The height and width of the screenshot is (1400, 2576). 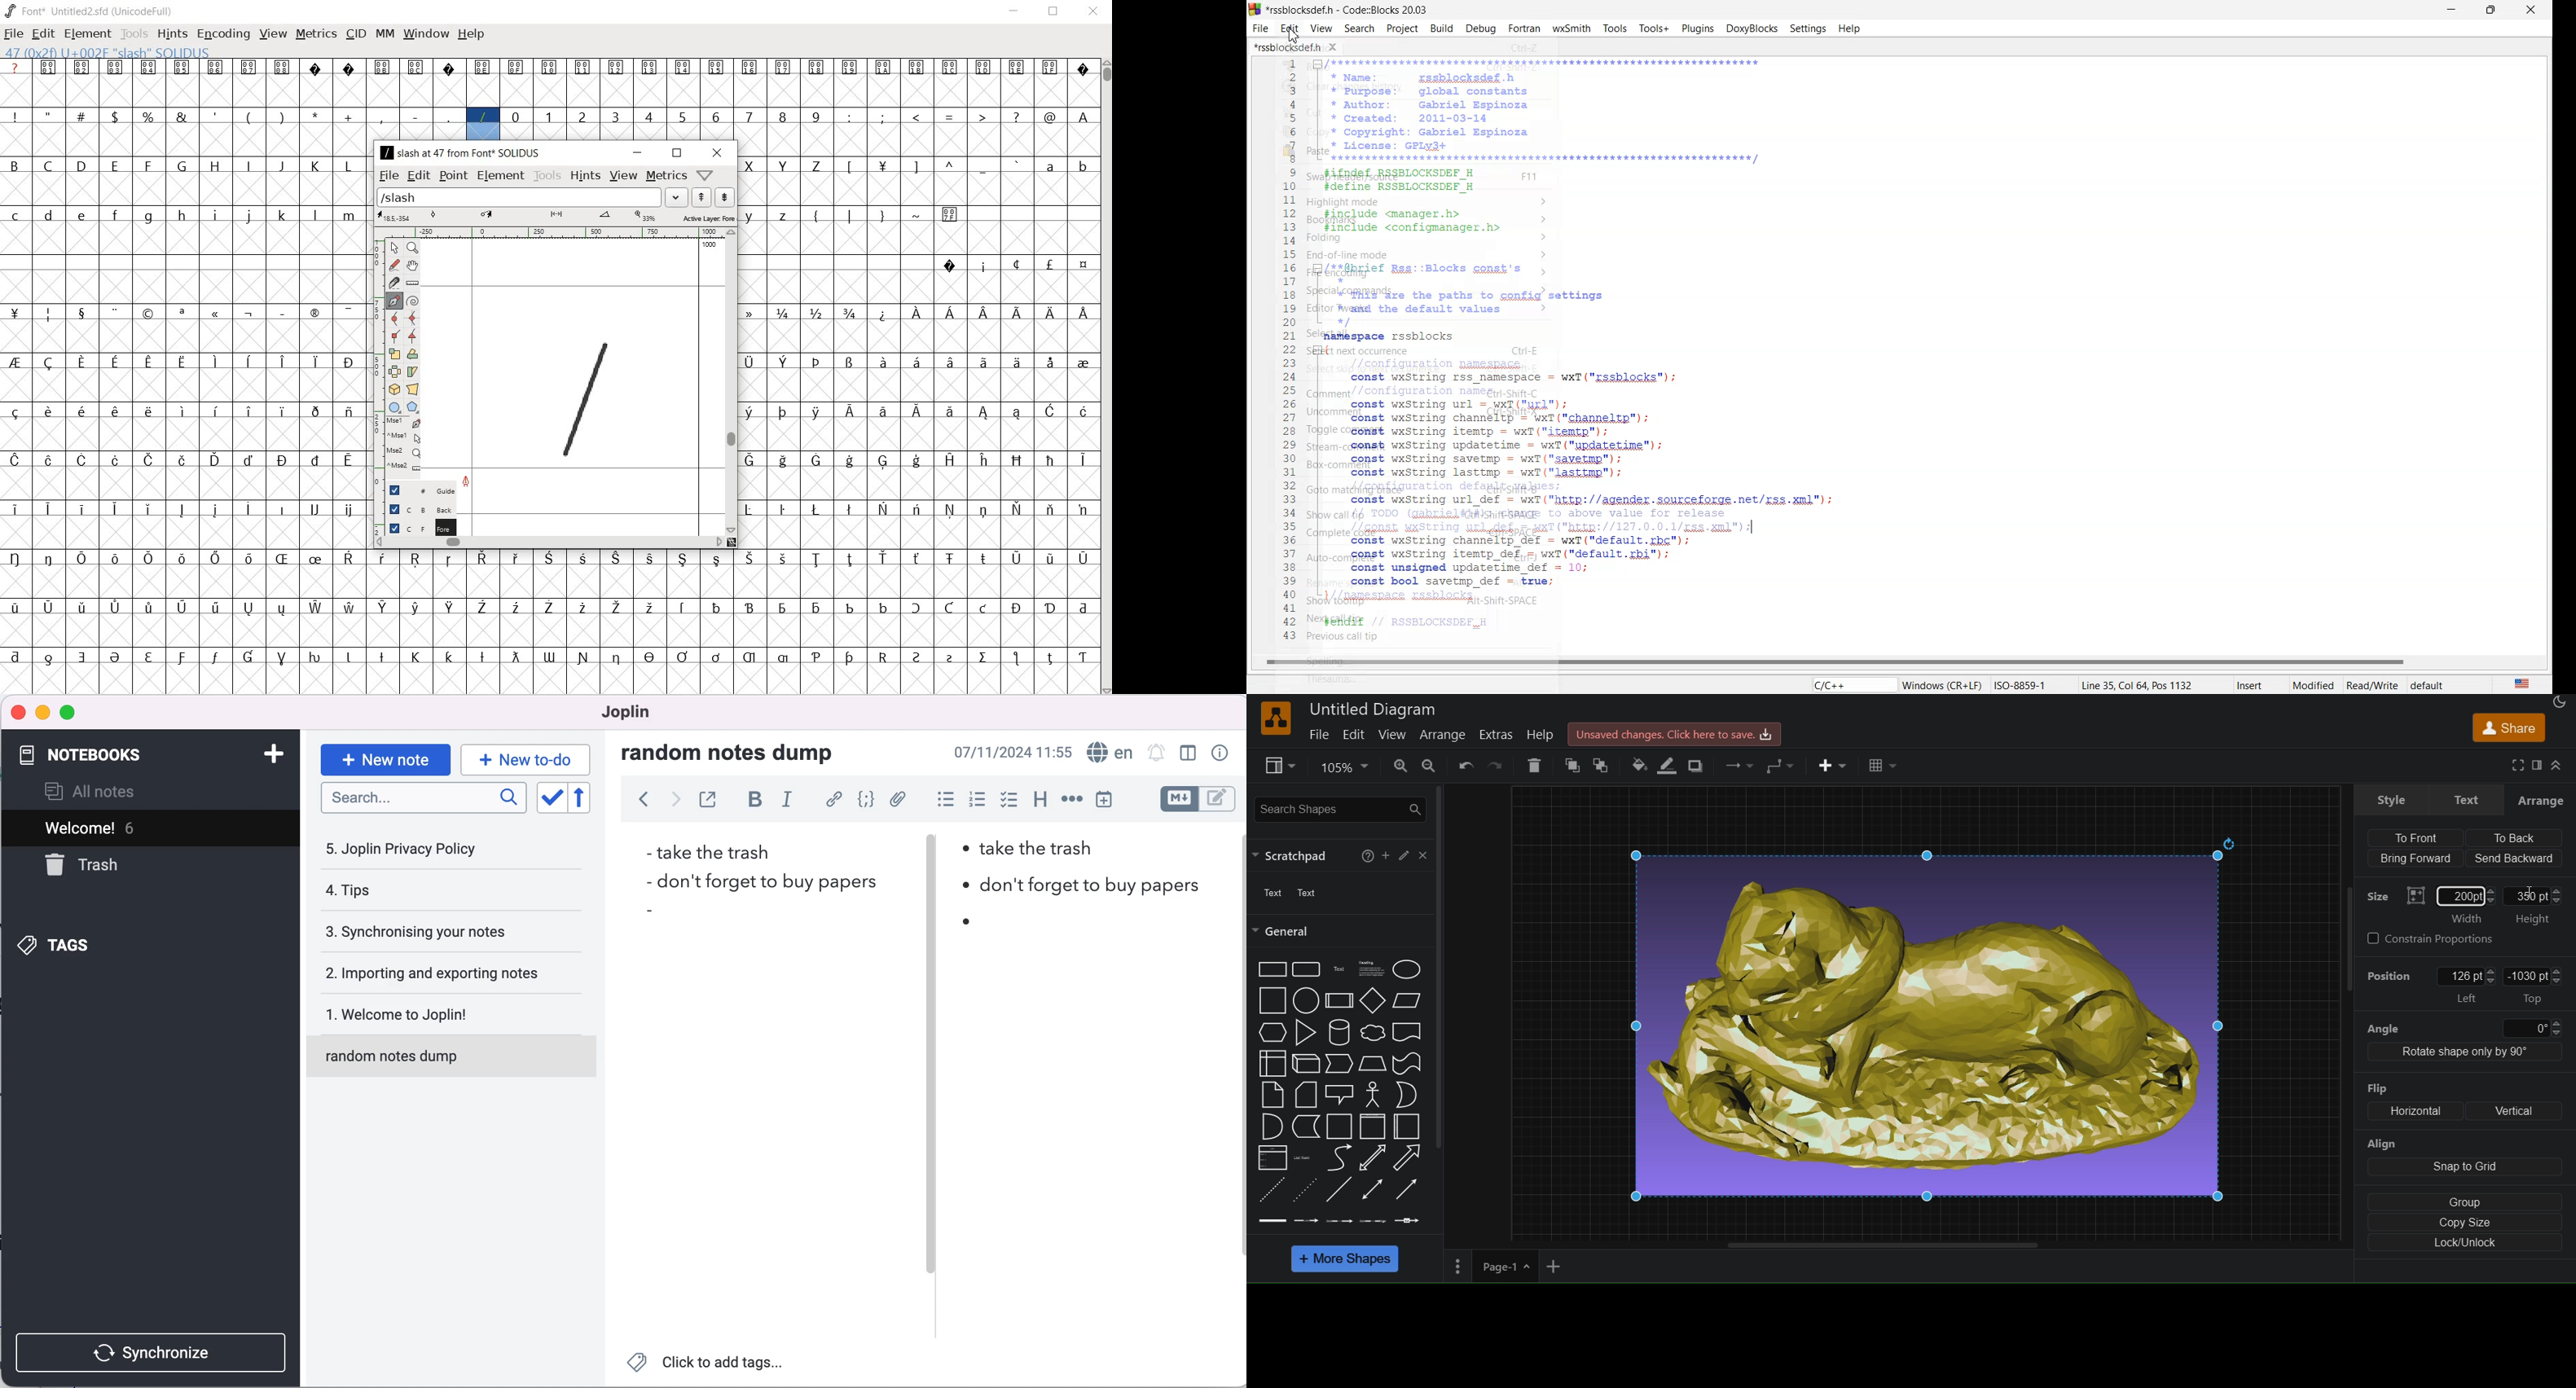 I want to click on insert, so click(x=1833, y=768).